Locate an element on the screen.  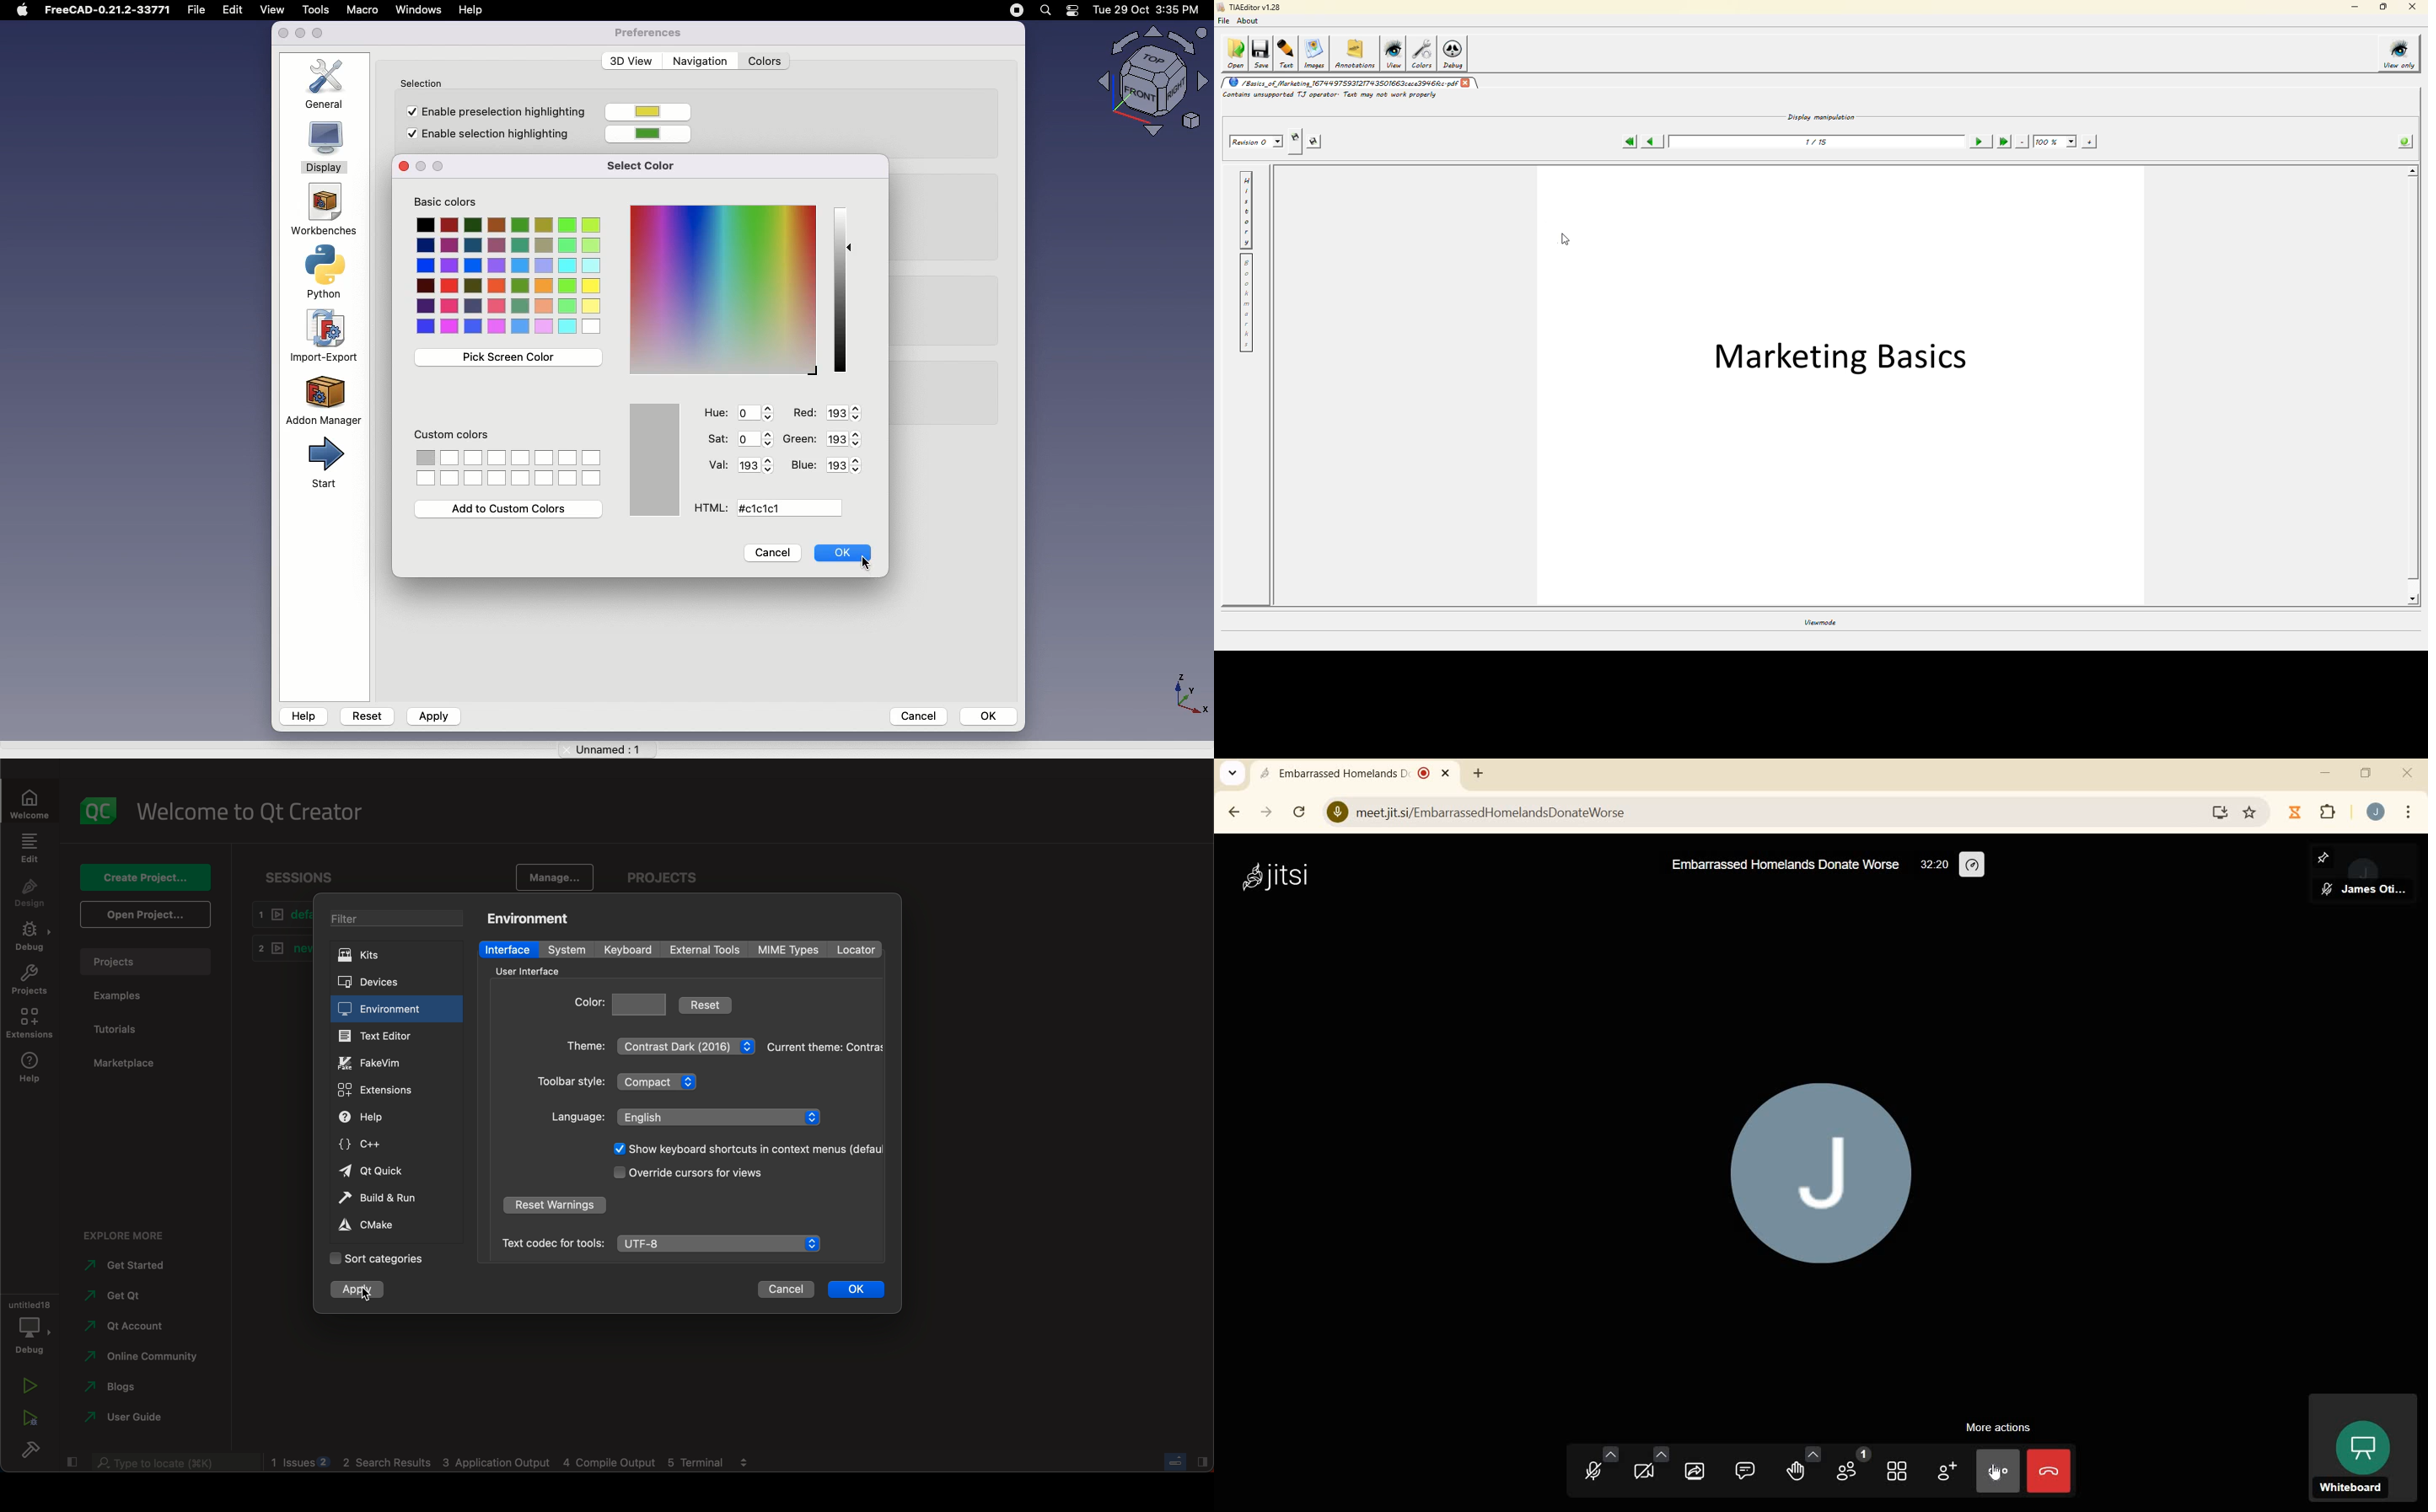
build is located at coordinates (27, 1450).